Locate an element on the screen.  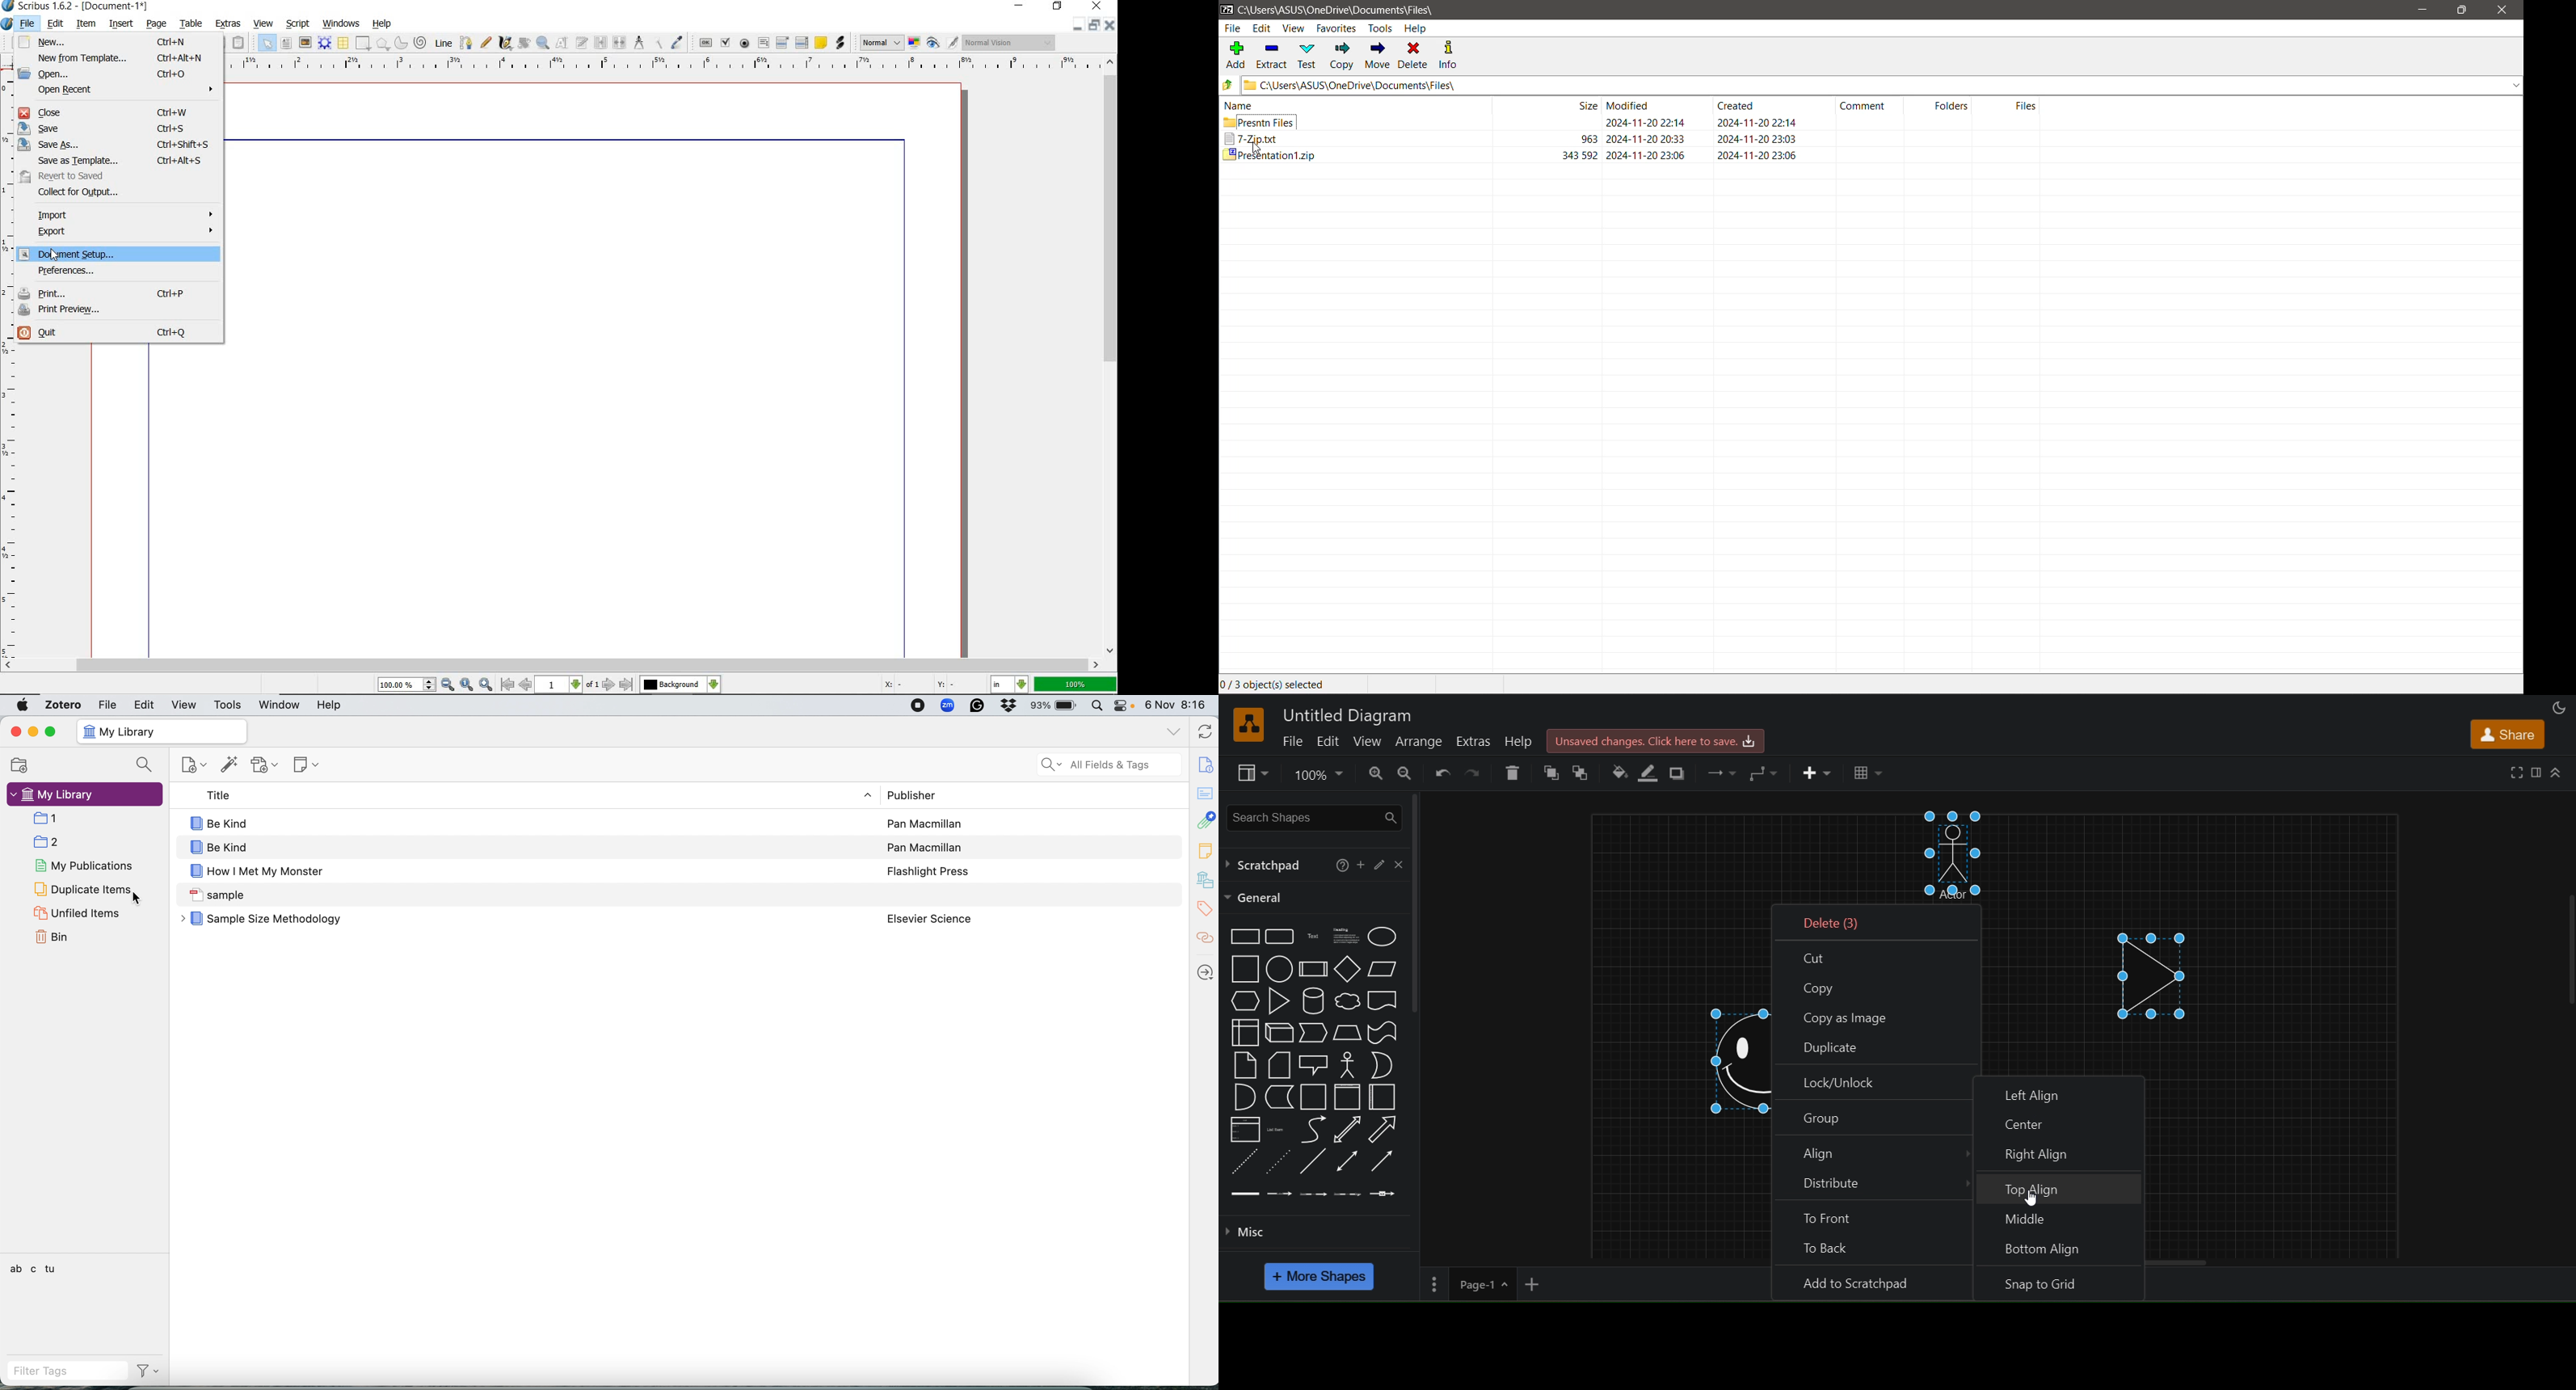
SAVE AS is located at coordinates (116, 144).